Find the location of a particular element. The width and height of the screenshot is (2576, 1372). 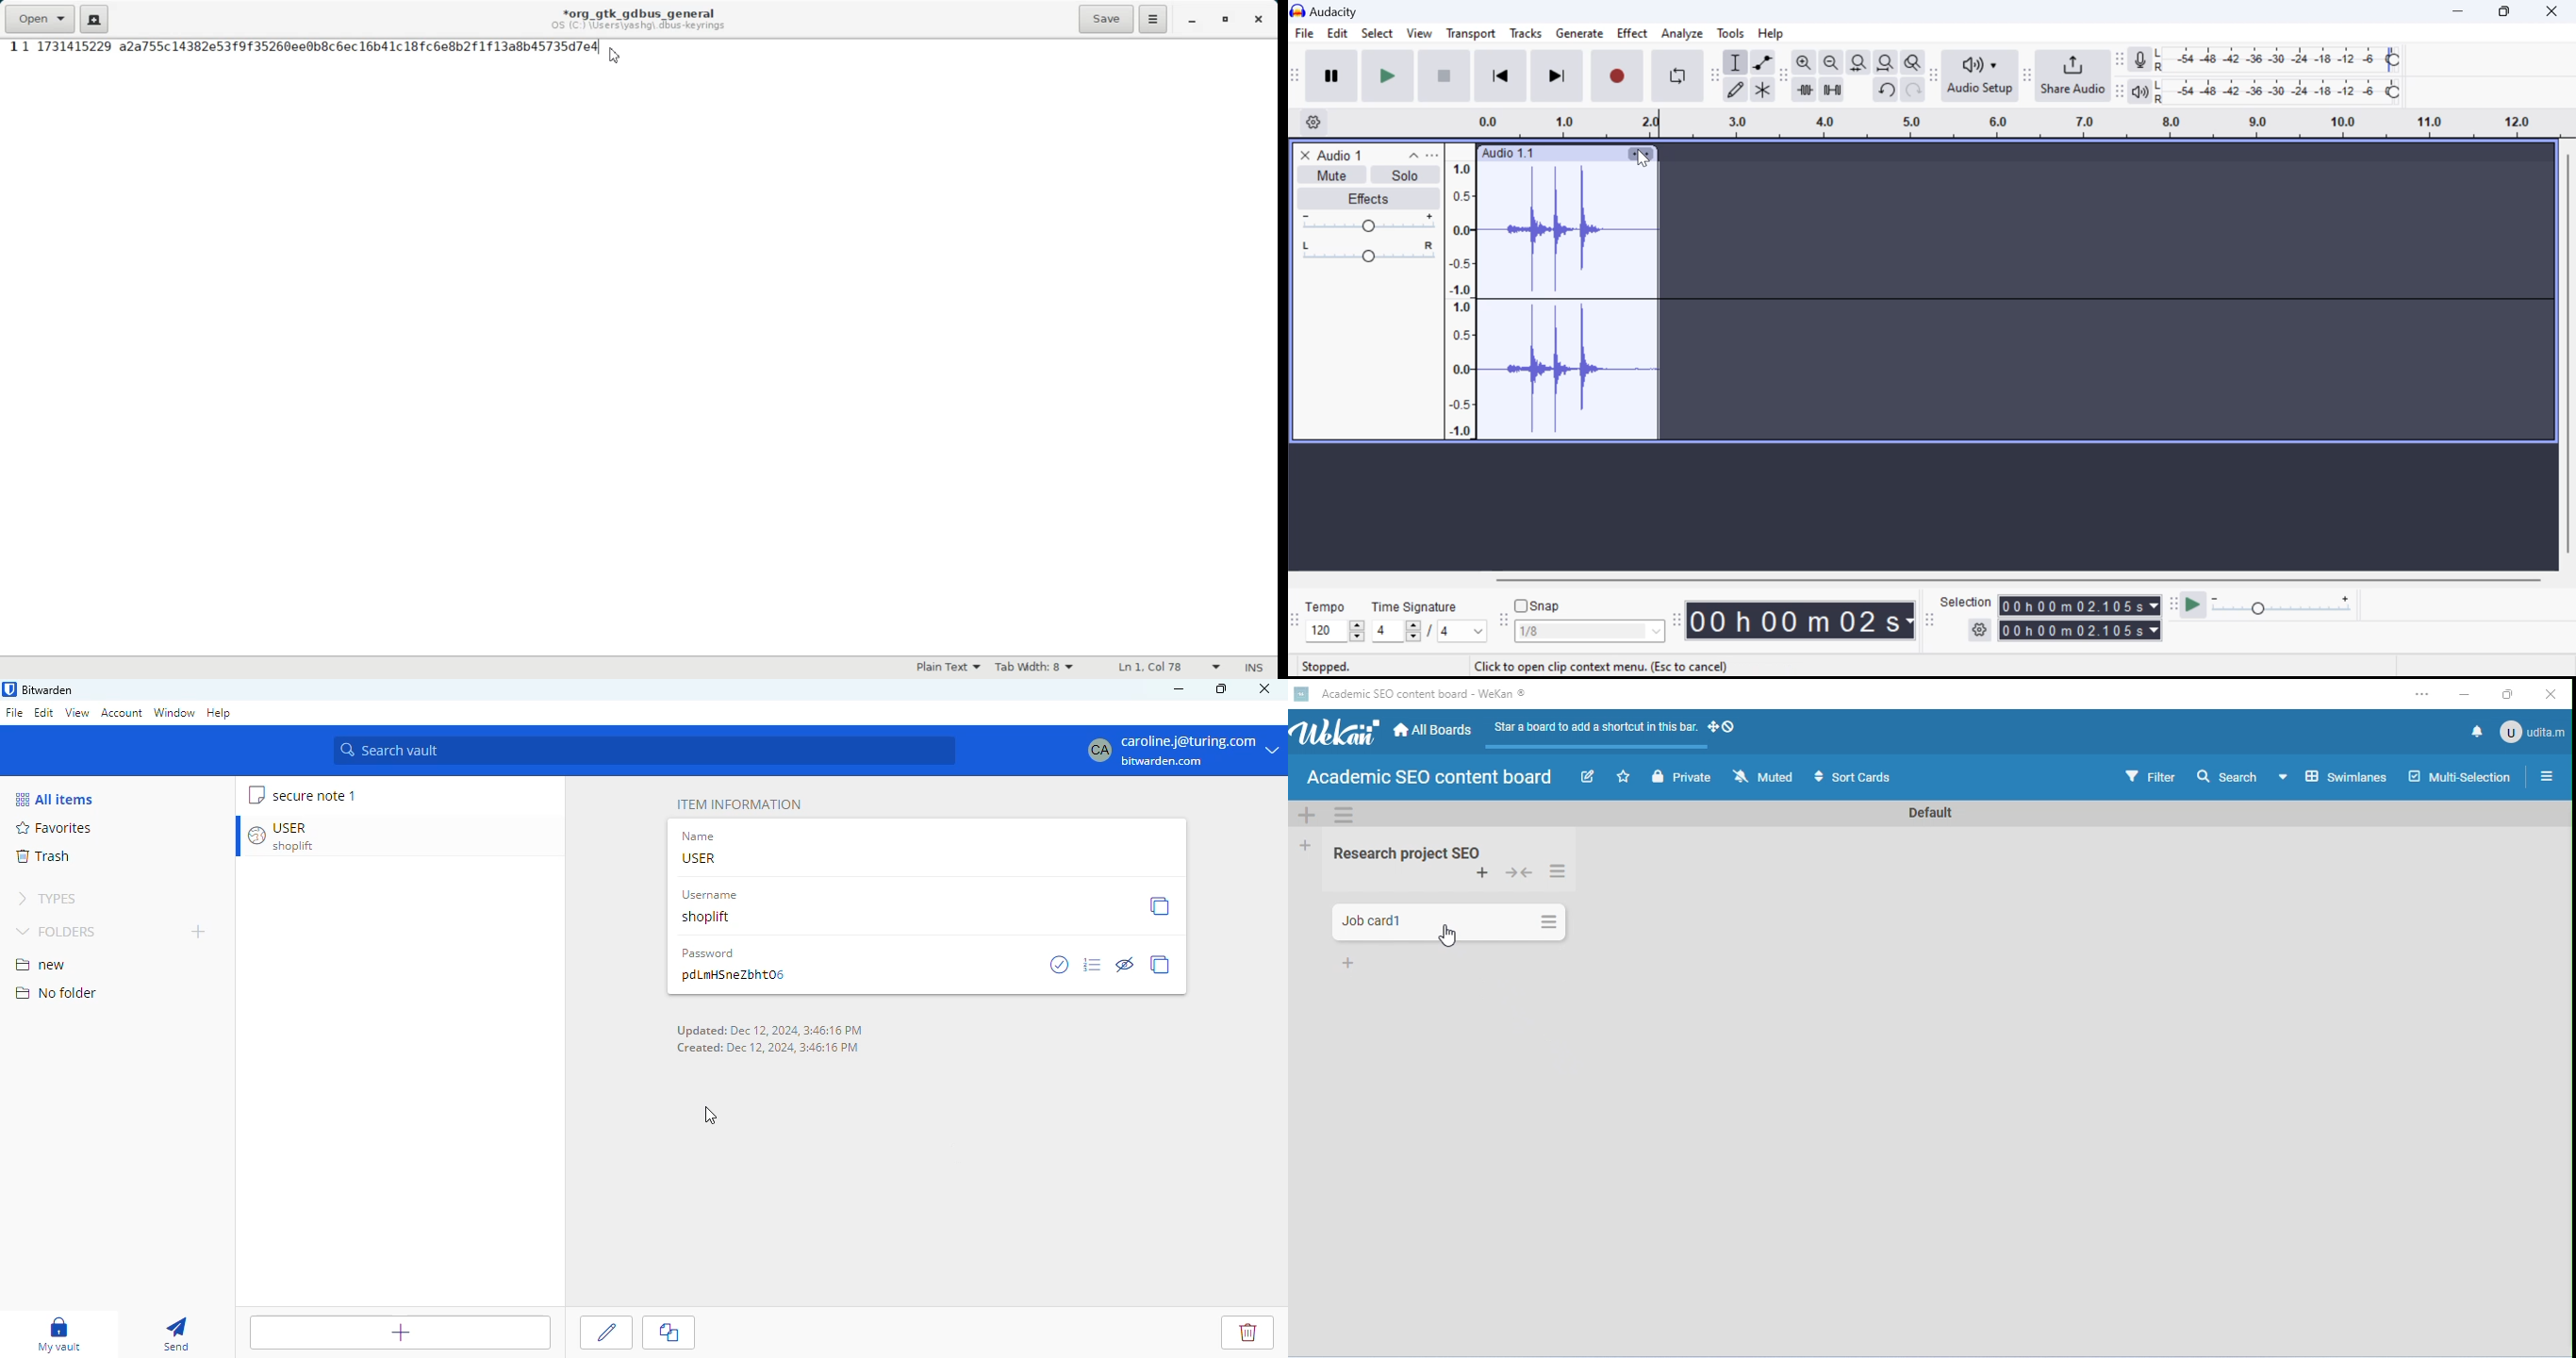

zoom out is located at coordinates (1831, 64).